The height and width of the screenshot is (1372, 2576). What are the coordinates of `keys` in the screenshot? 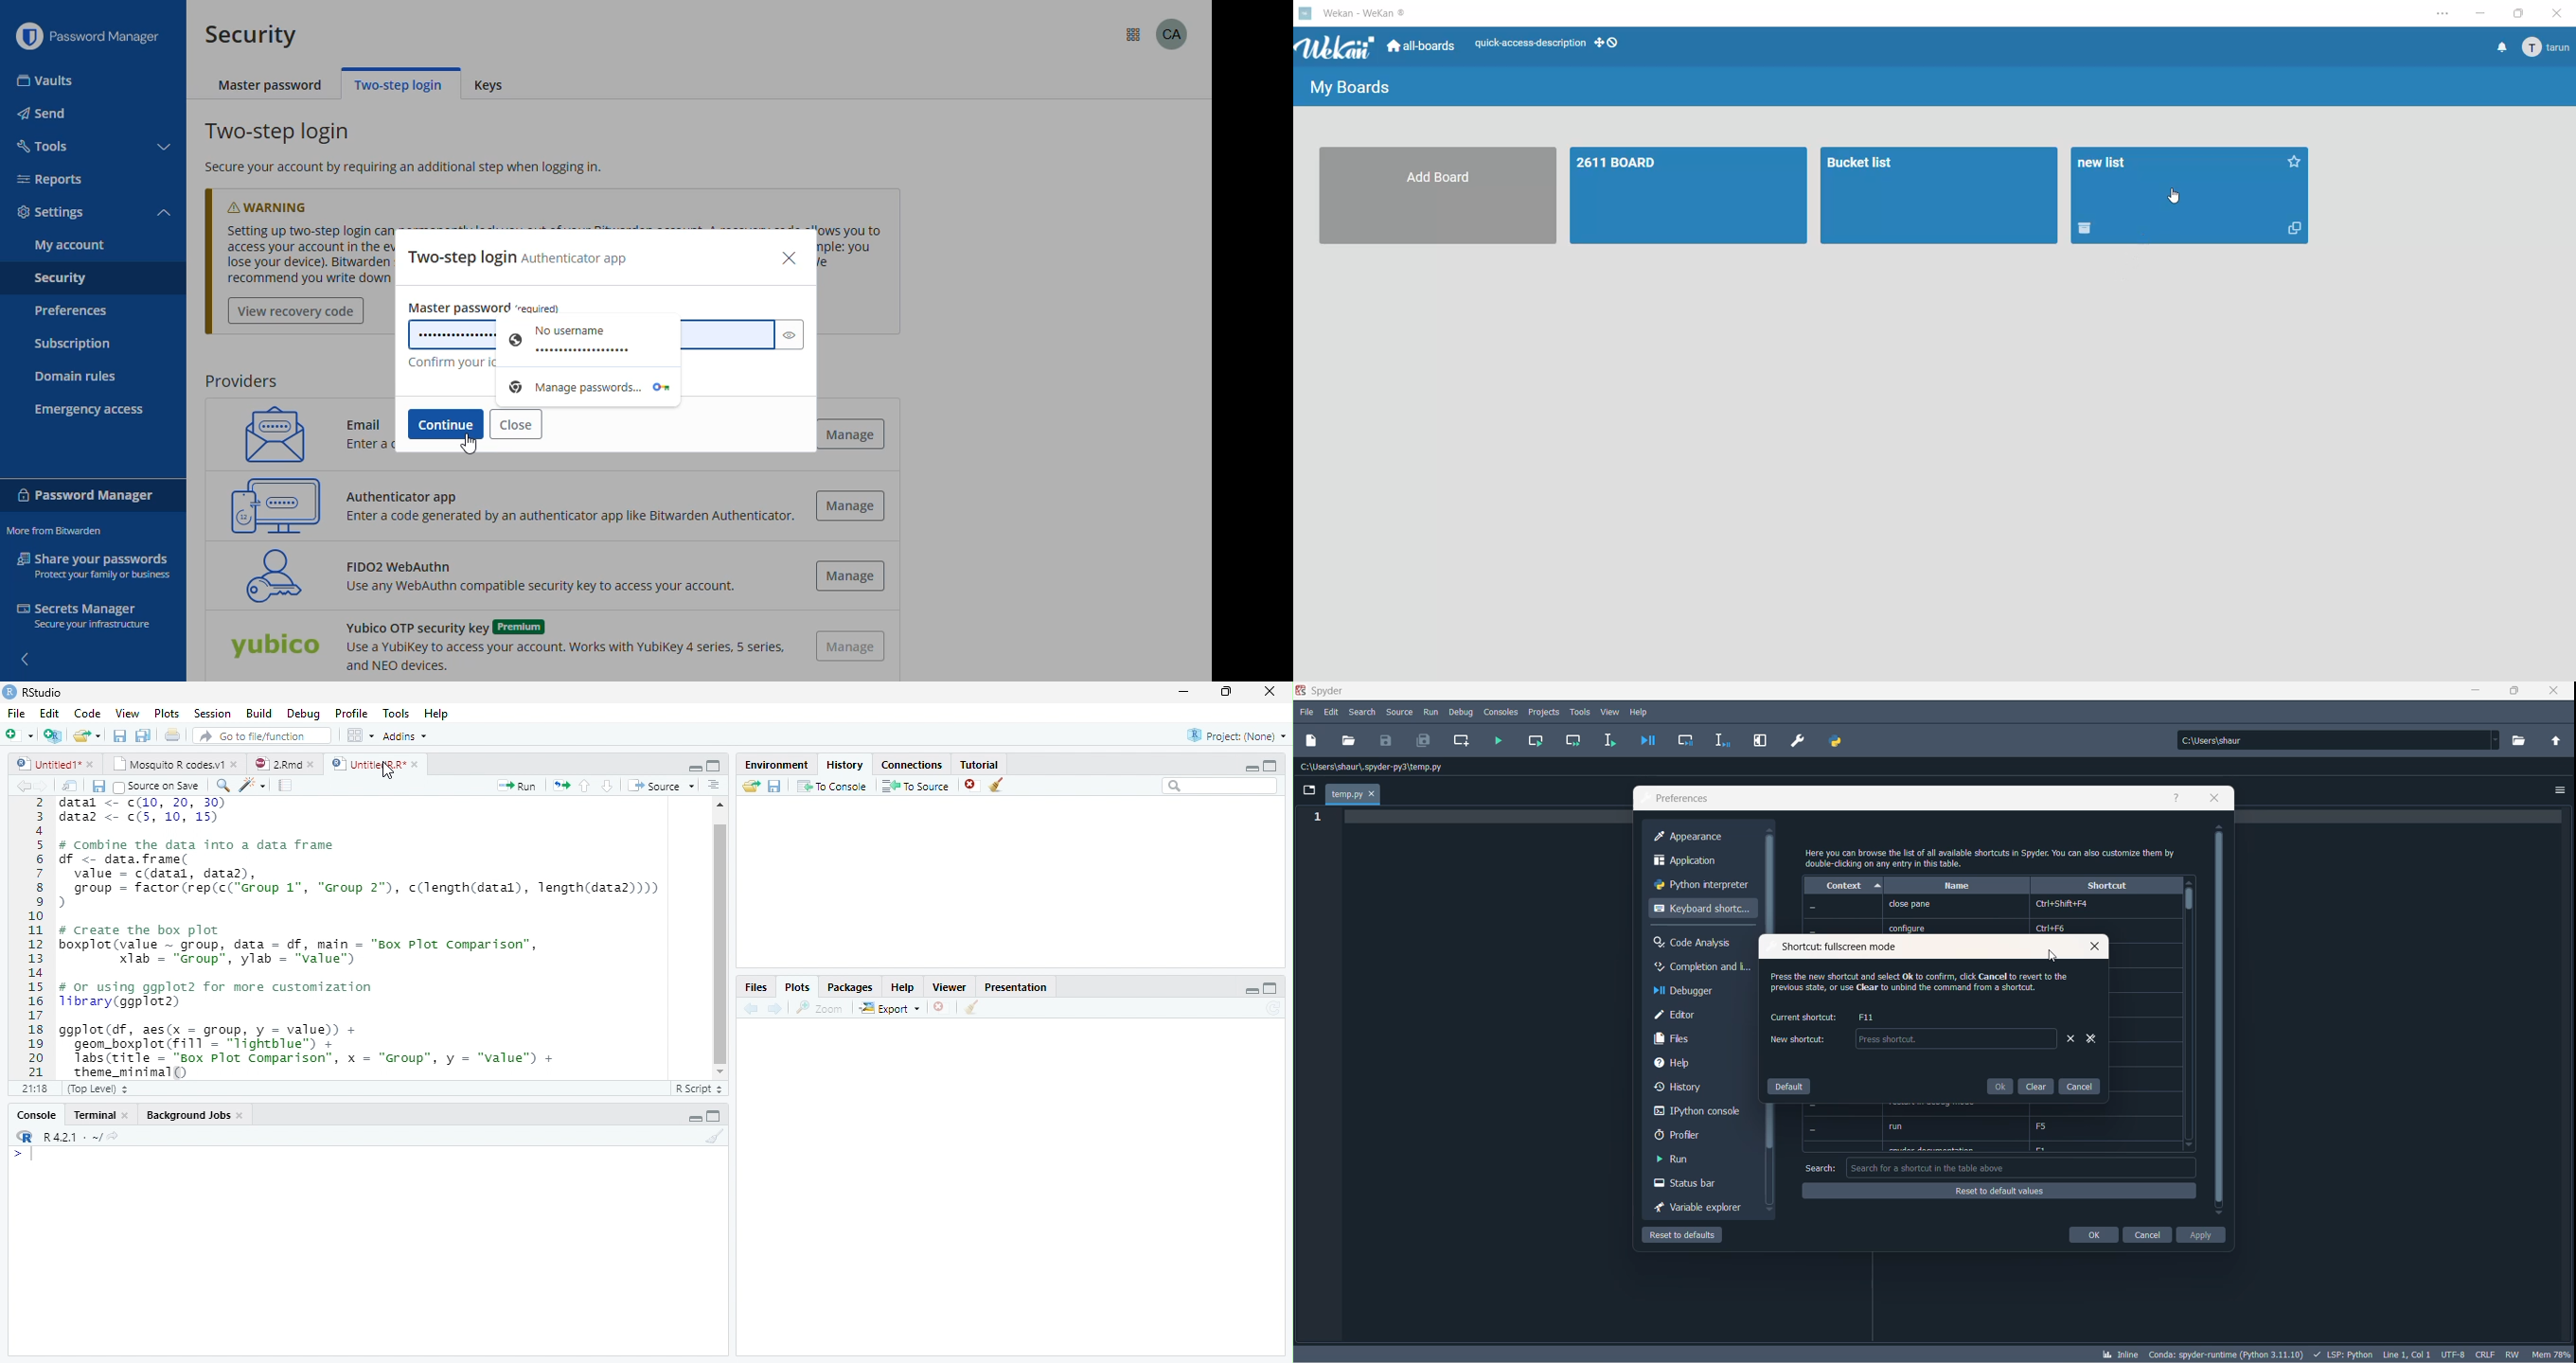 It's located at (494, 86).